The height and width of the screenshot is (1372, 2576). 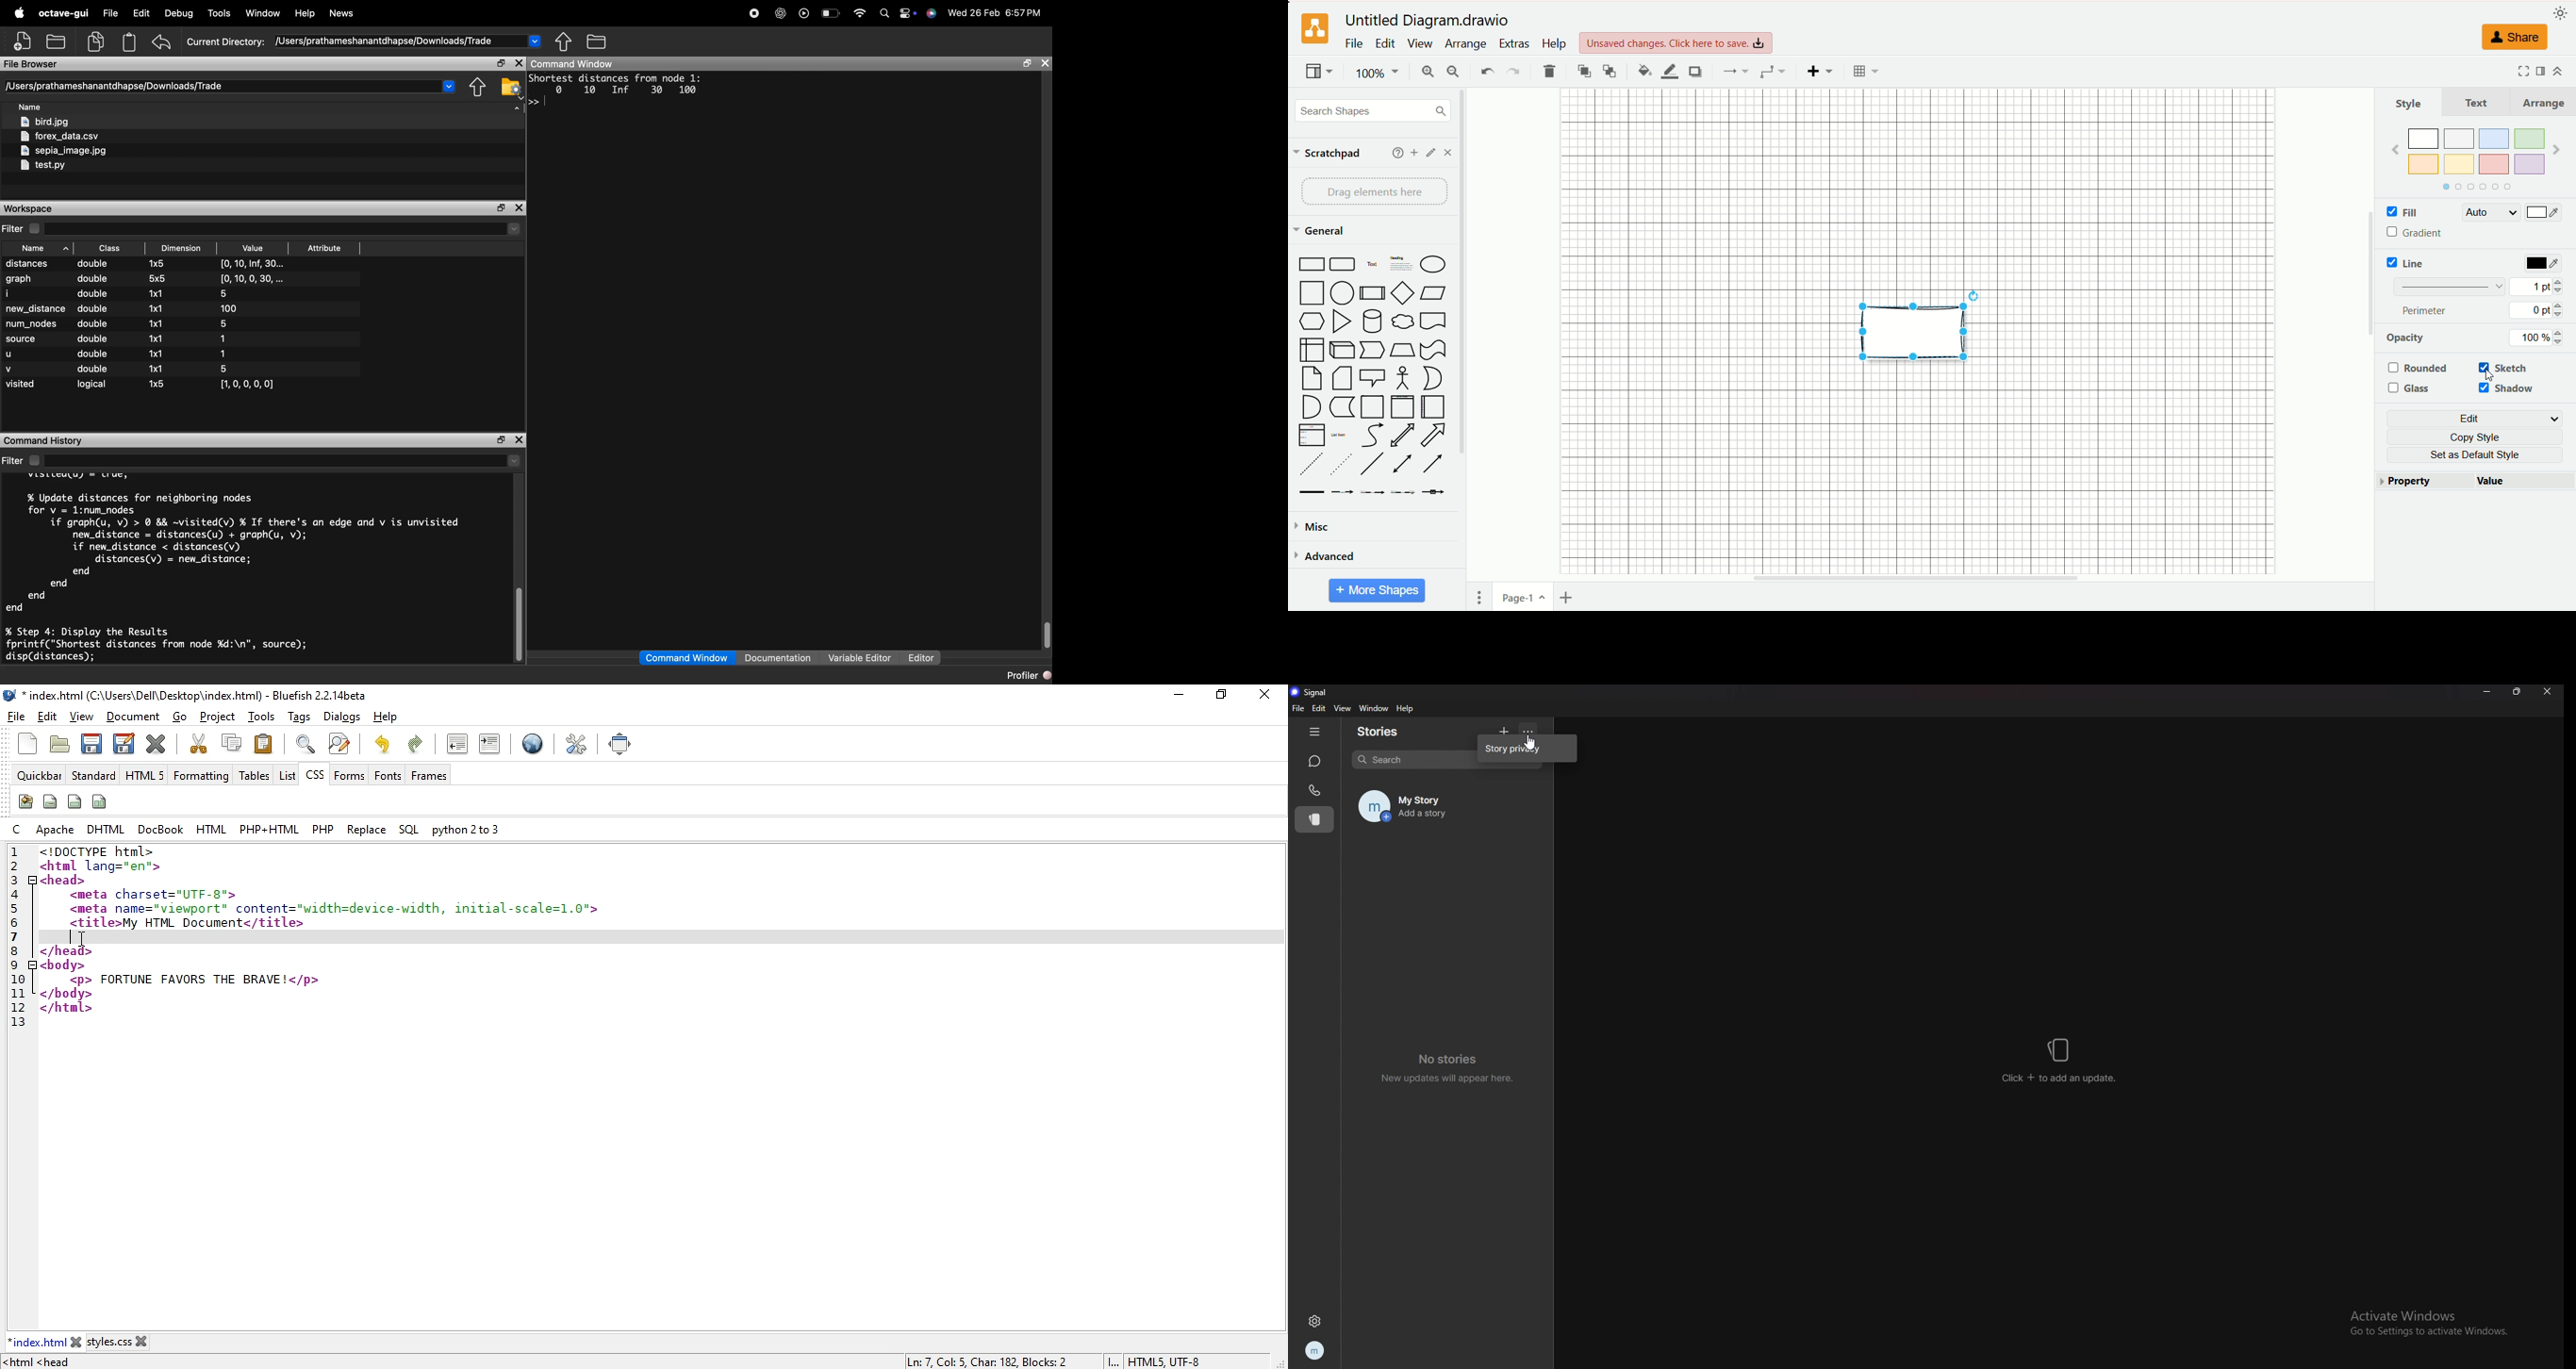 I want to click on shadow, so click(x=1695, y=71).